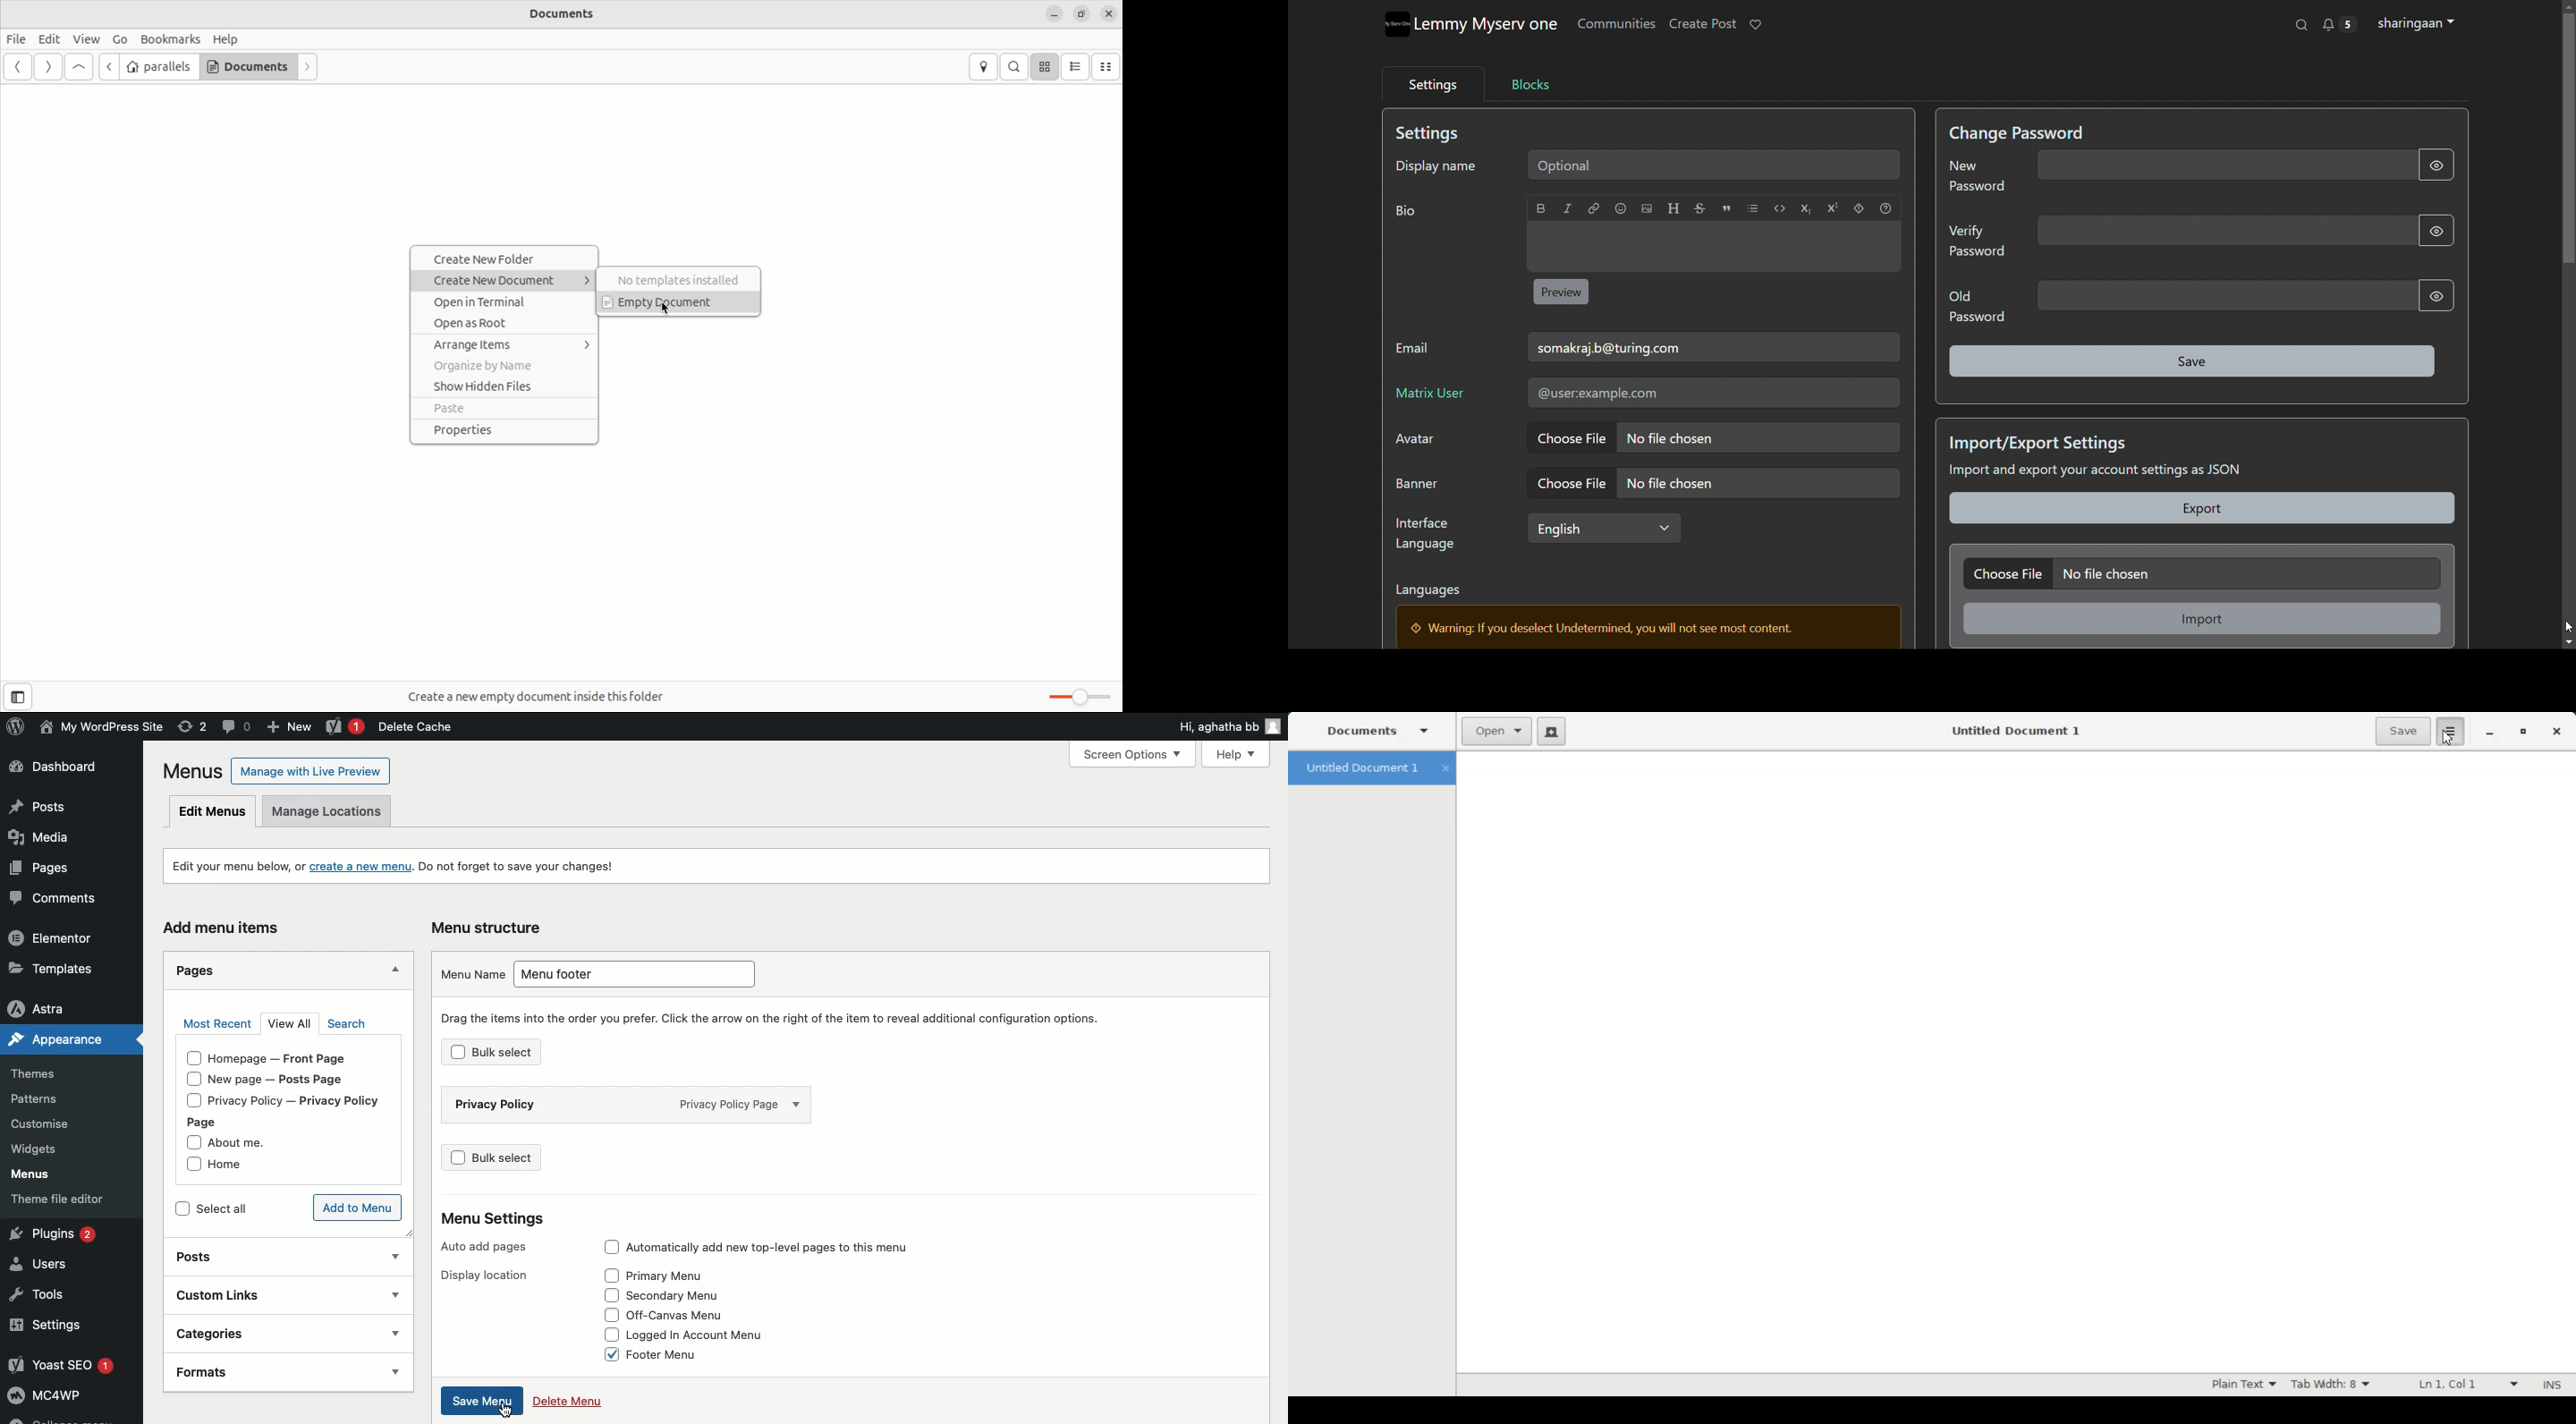  What do you see at coordinates (1646, 209) in the screenshot?
I see `add image` at bounding box center [1646, 209].